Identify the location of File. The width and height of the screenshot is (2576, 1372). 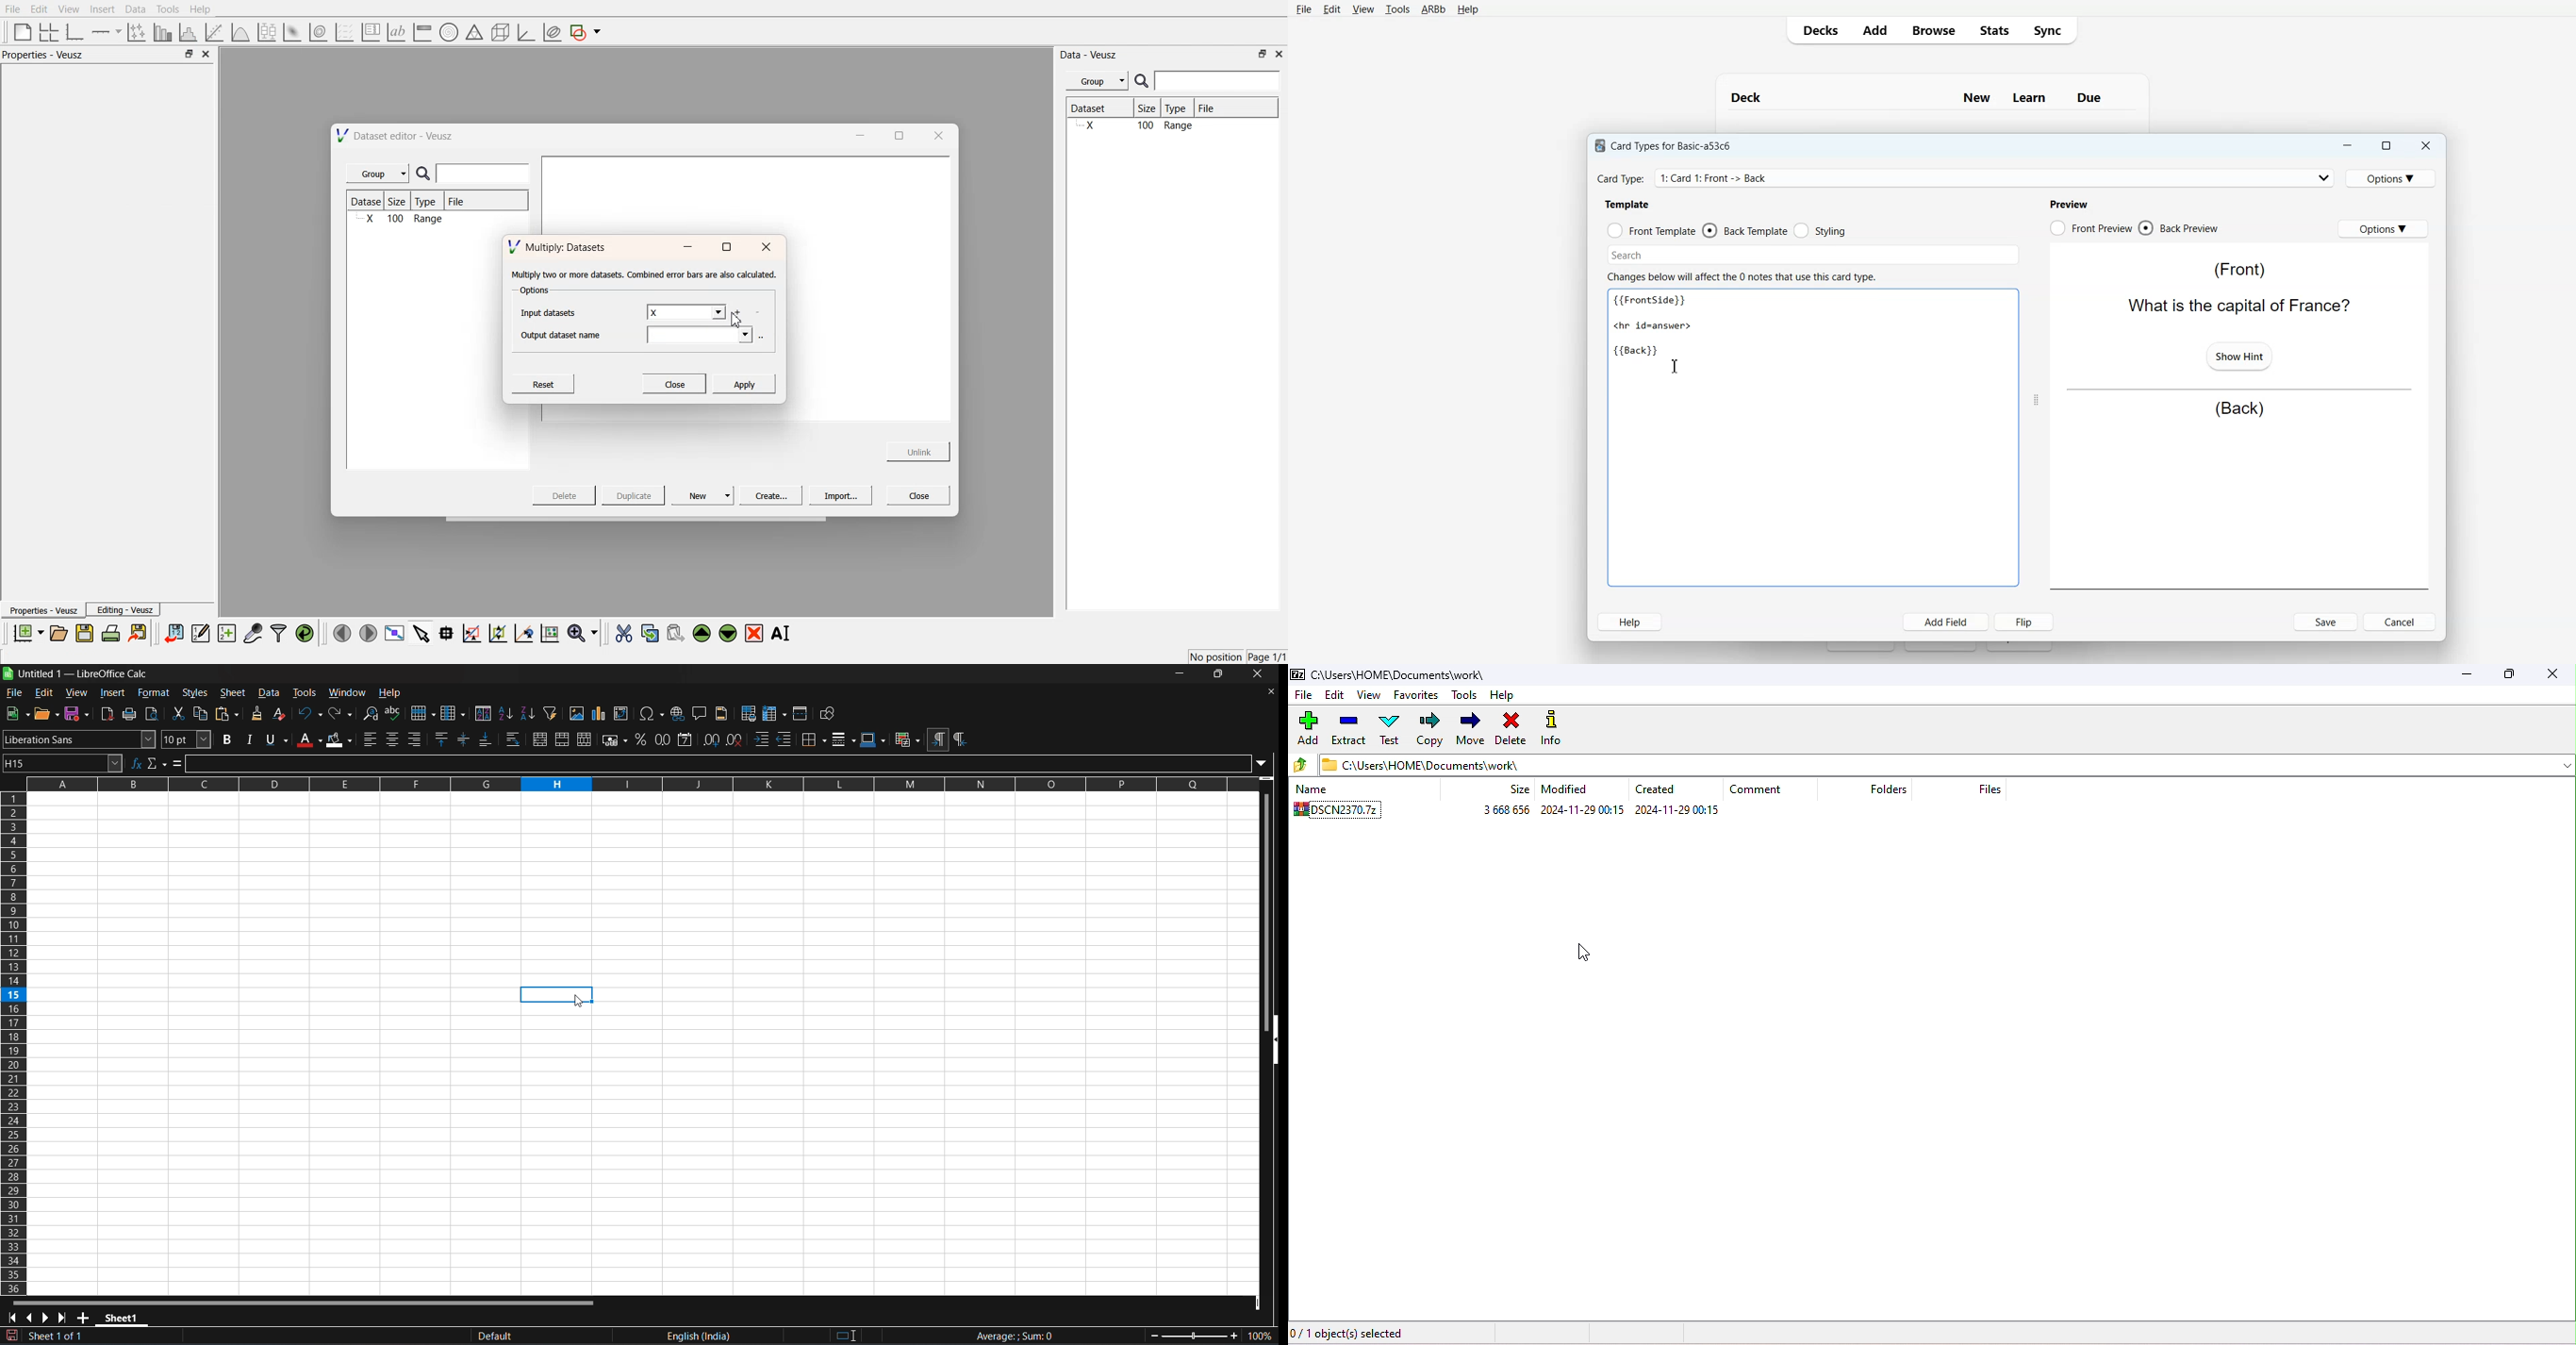
(1303, 9).